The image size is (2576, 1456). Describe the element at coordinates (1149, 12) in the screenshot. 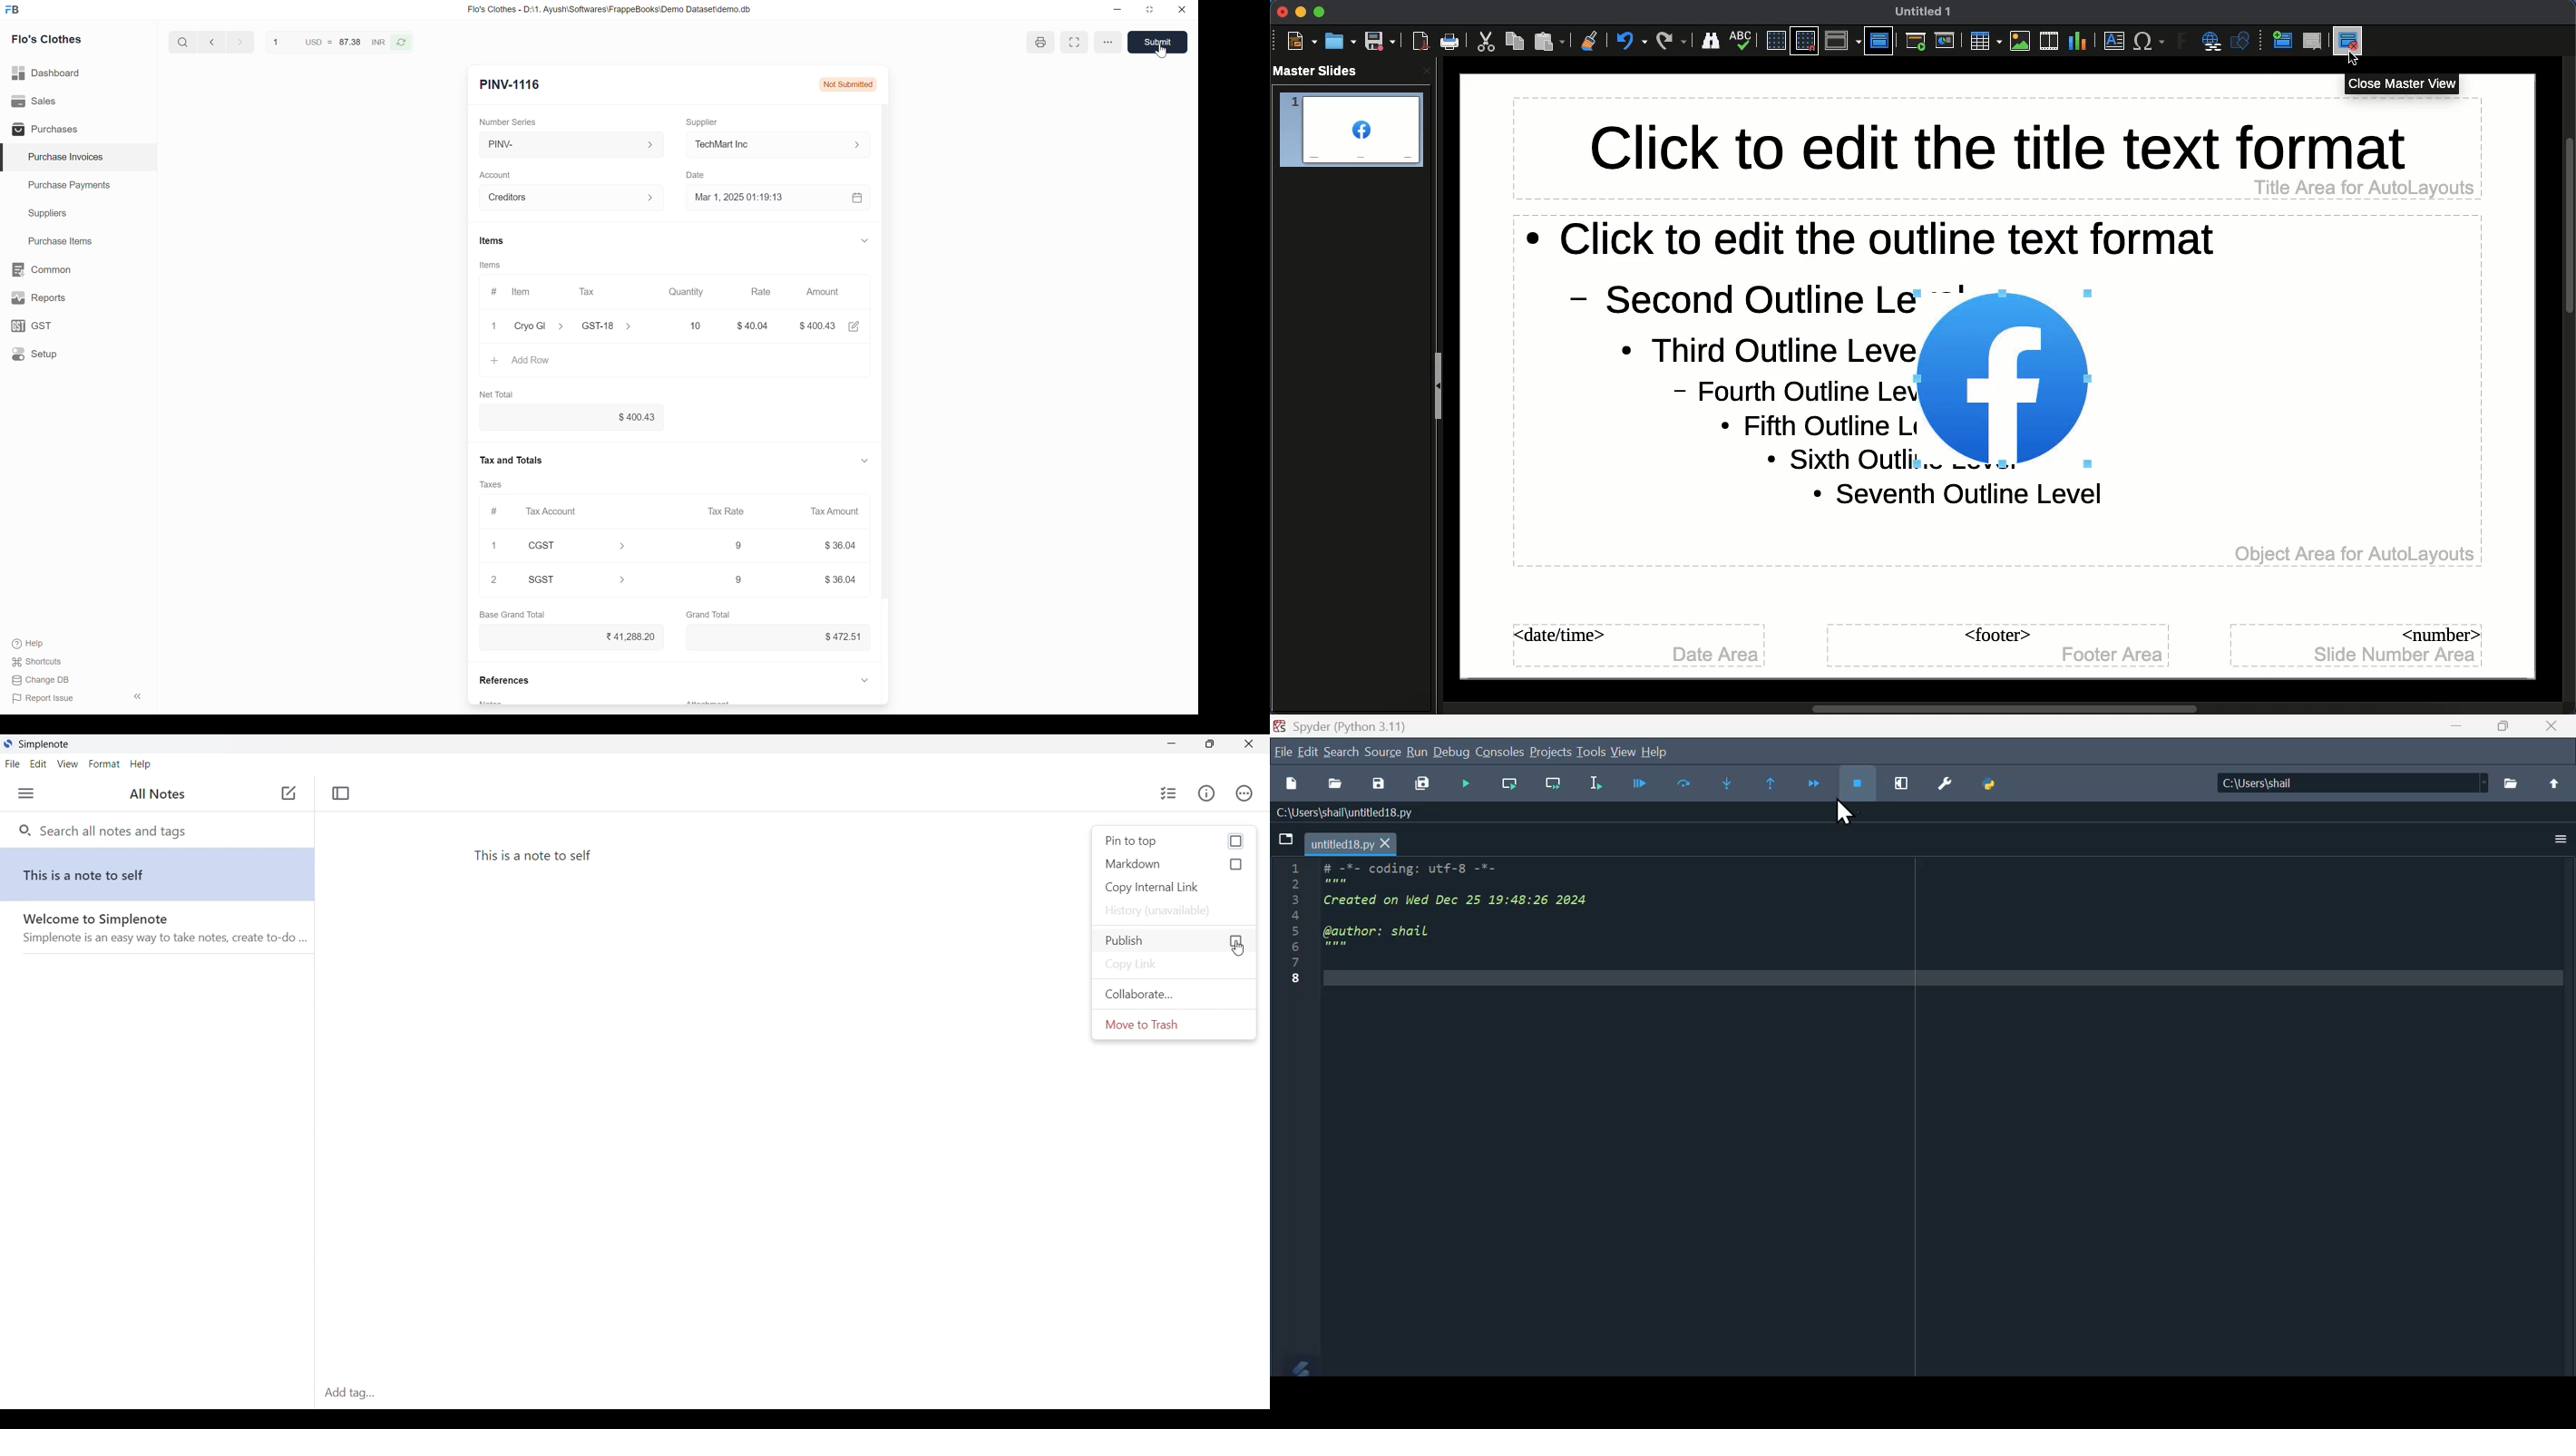

I see `restore down` at that location.